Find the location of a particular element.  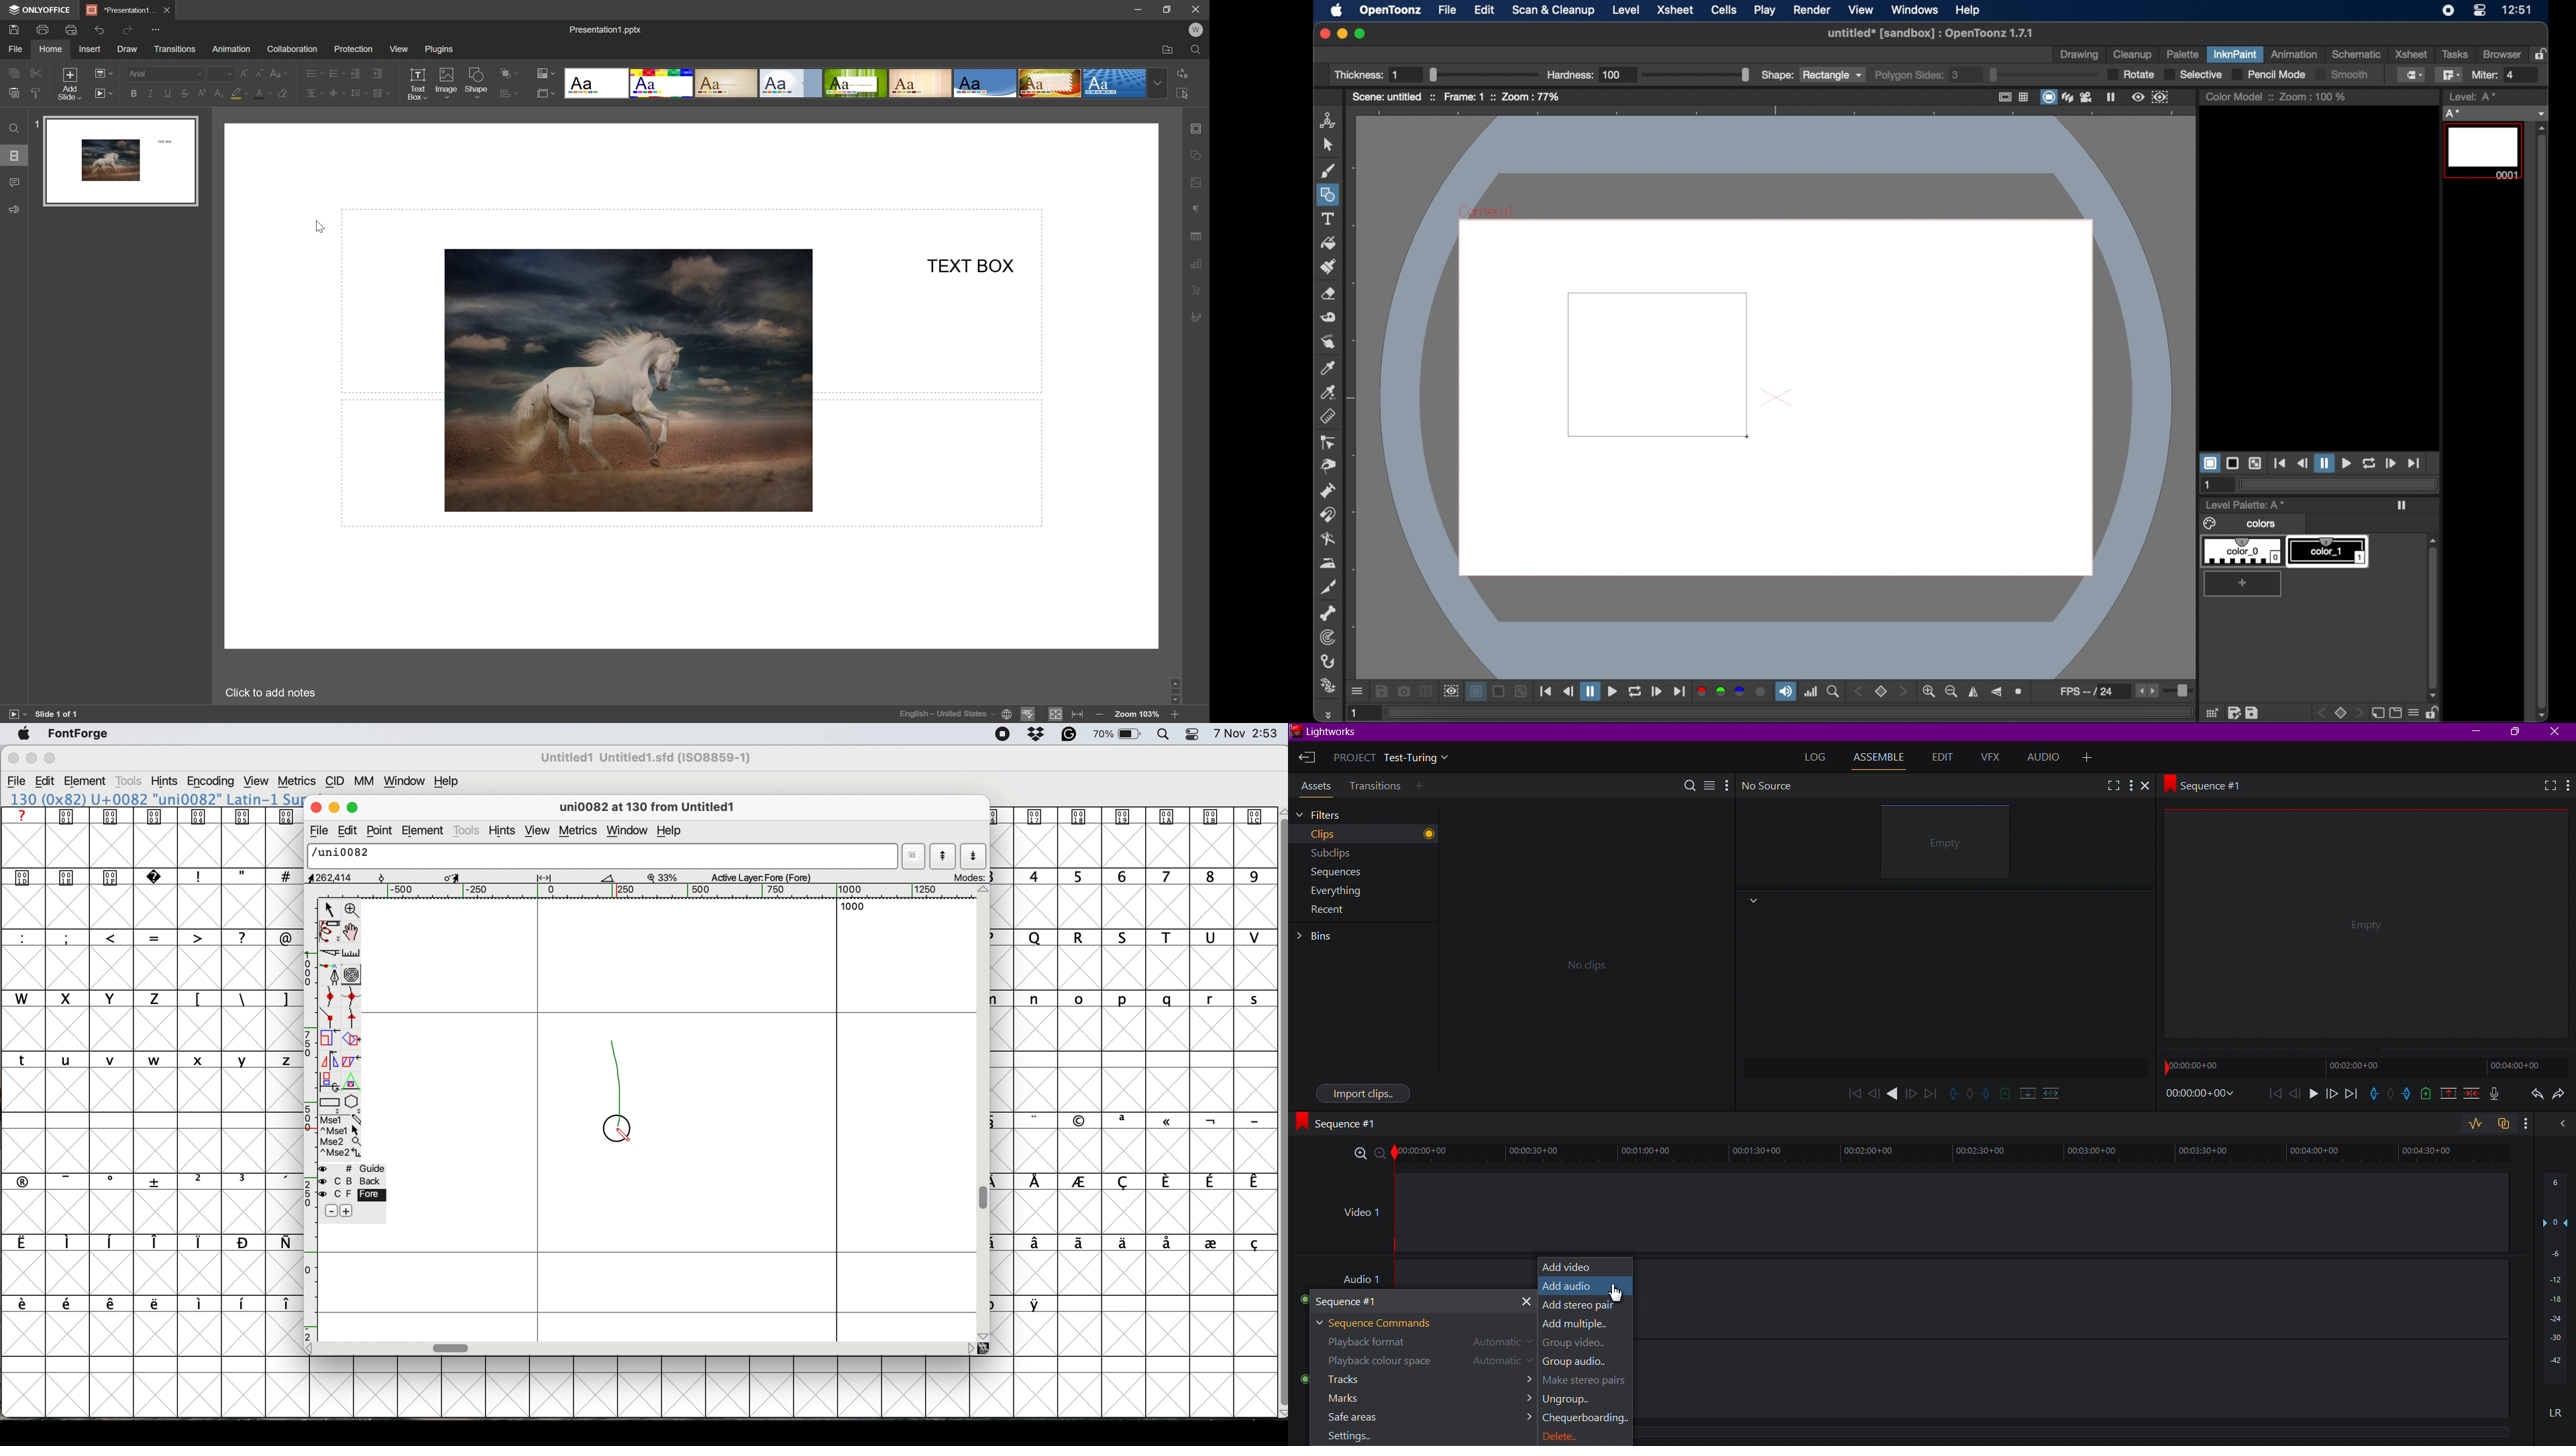

1 is located at coordinates (34, 122).